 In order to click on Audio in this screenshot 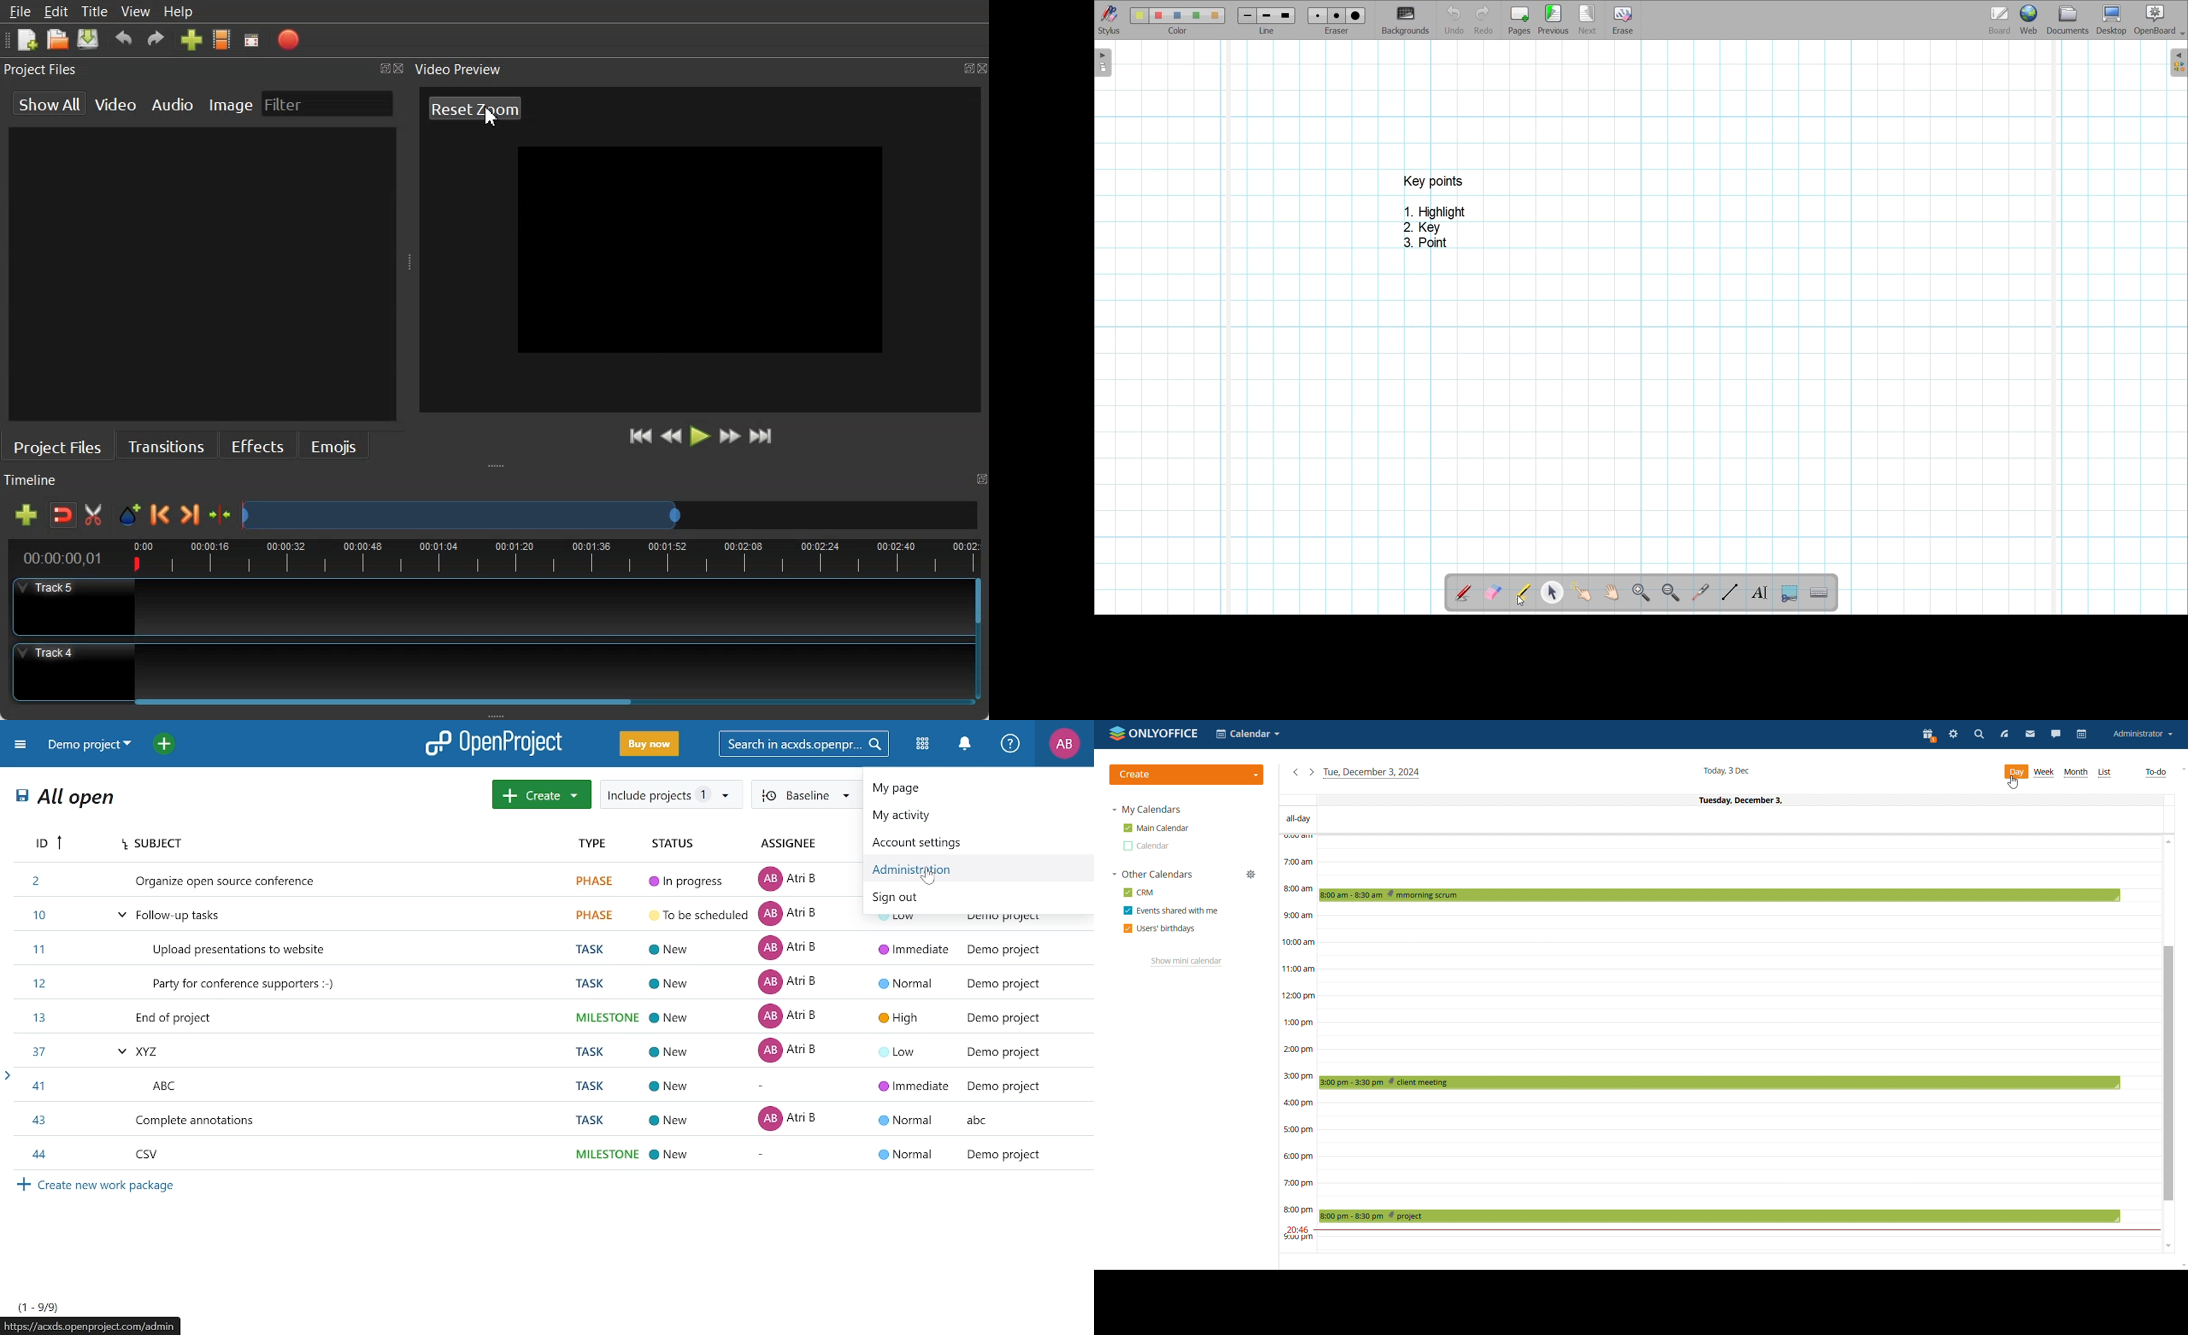, I will do `click(172, 104)`.